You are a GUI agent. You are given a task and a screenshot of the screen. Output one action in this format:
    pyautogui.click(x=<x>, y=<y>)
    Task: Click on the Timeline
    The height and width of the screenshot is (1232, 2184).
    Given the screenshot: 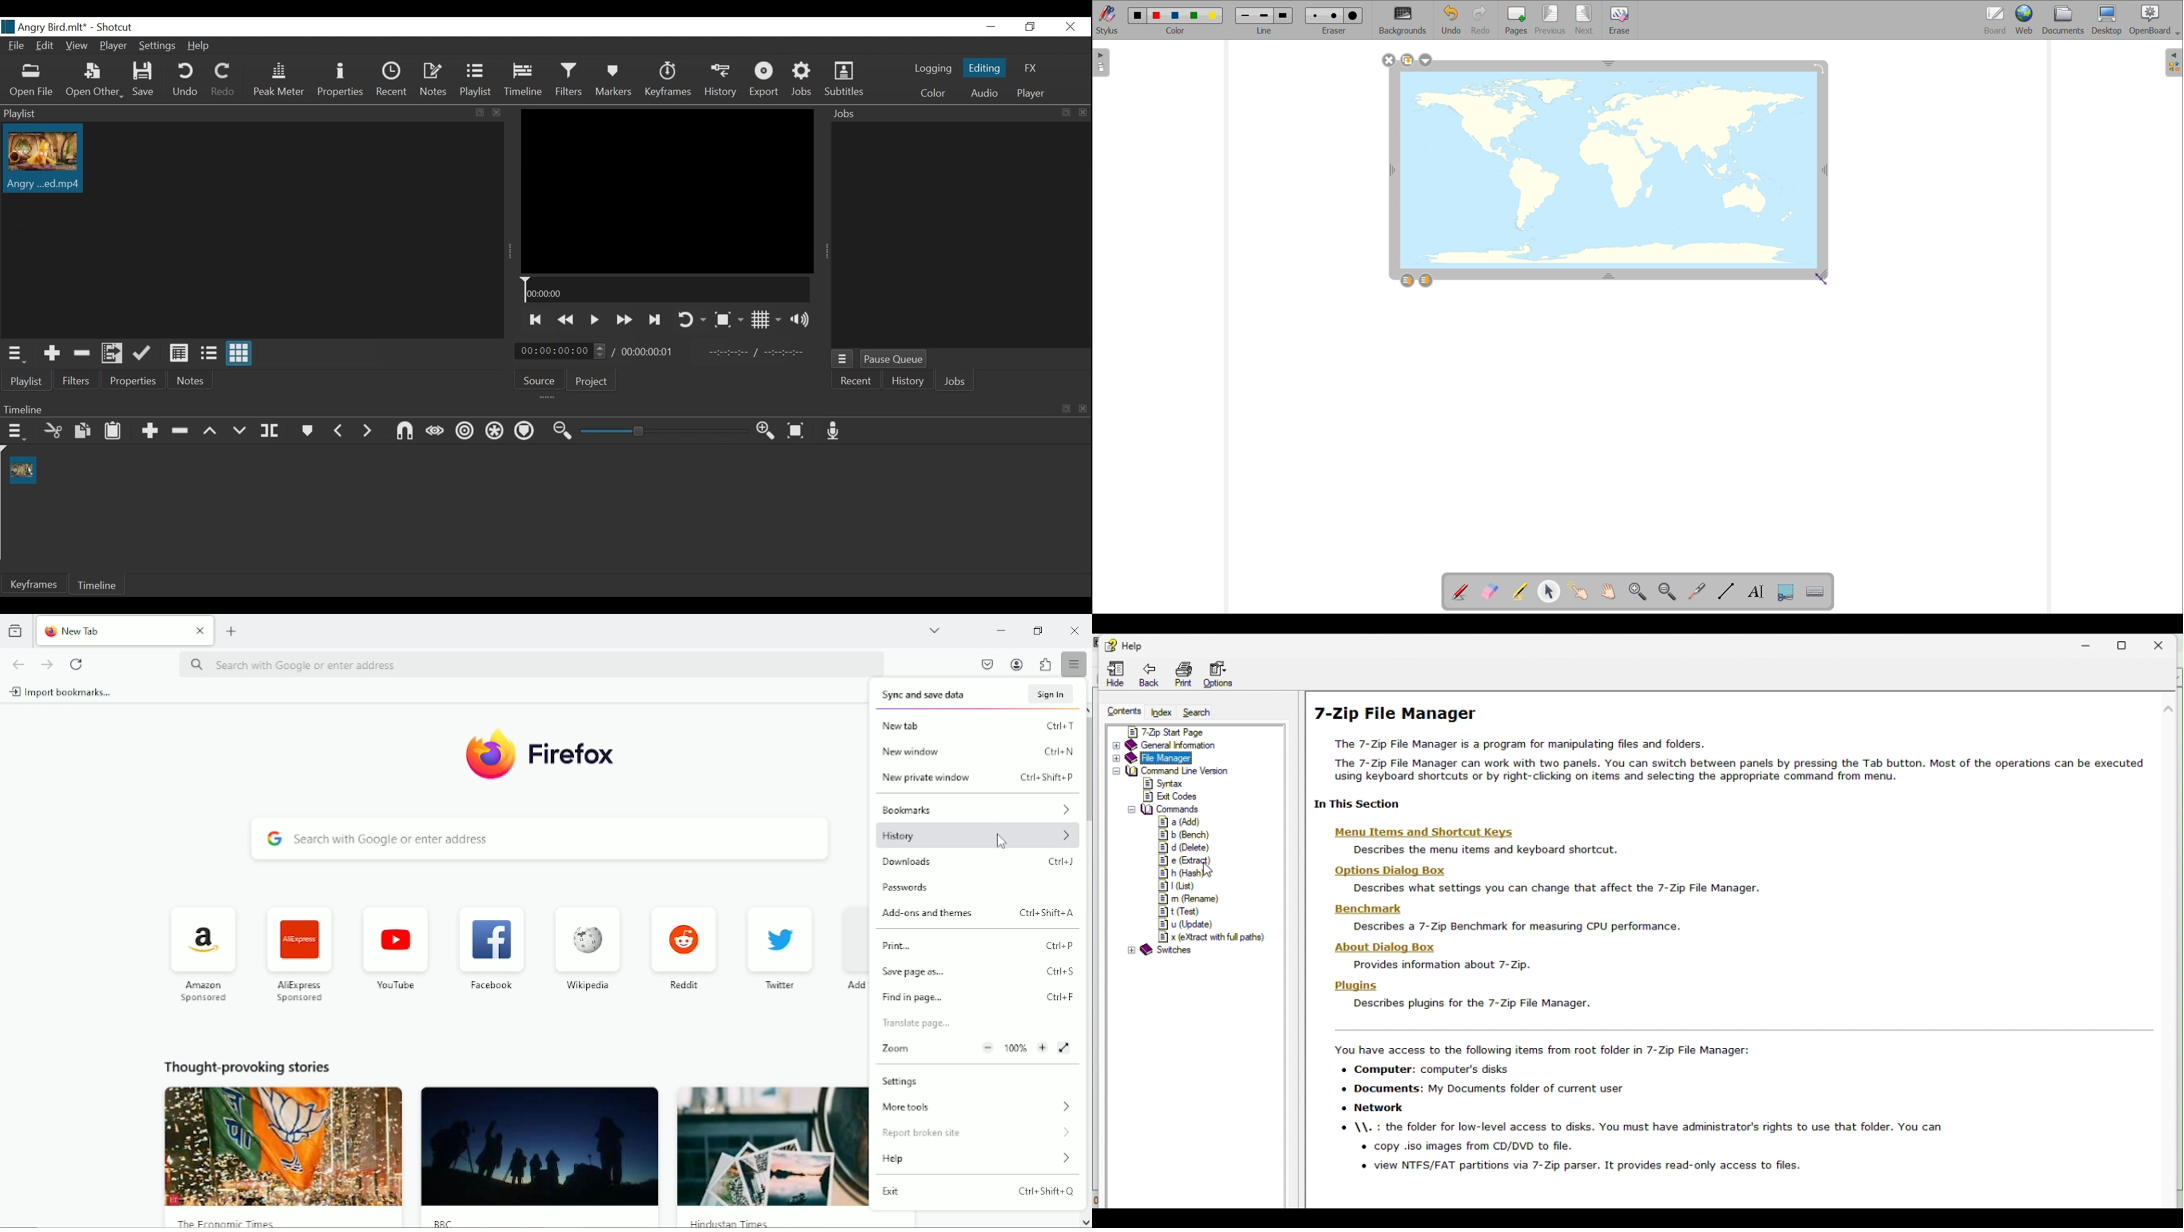 What is the action you would take?
    pyautogui.click(x=666, y=289)
    